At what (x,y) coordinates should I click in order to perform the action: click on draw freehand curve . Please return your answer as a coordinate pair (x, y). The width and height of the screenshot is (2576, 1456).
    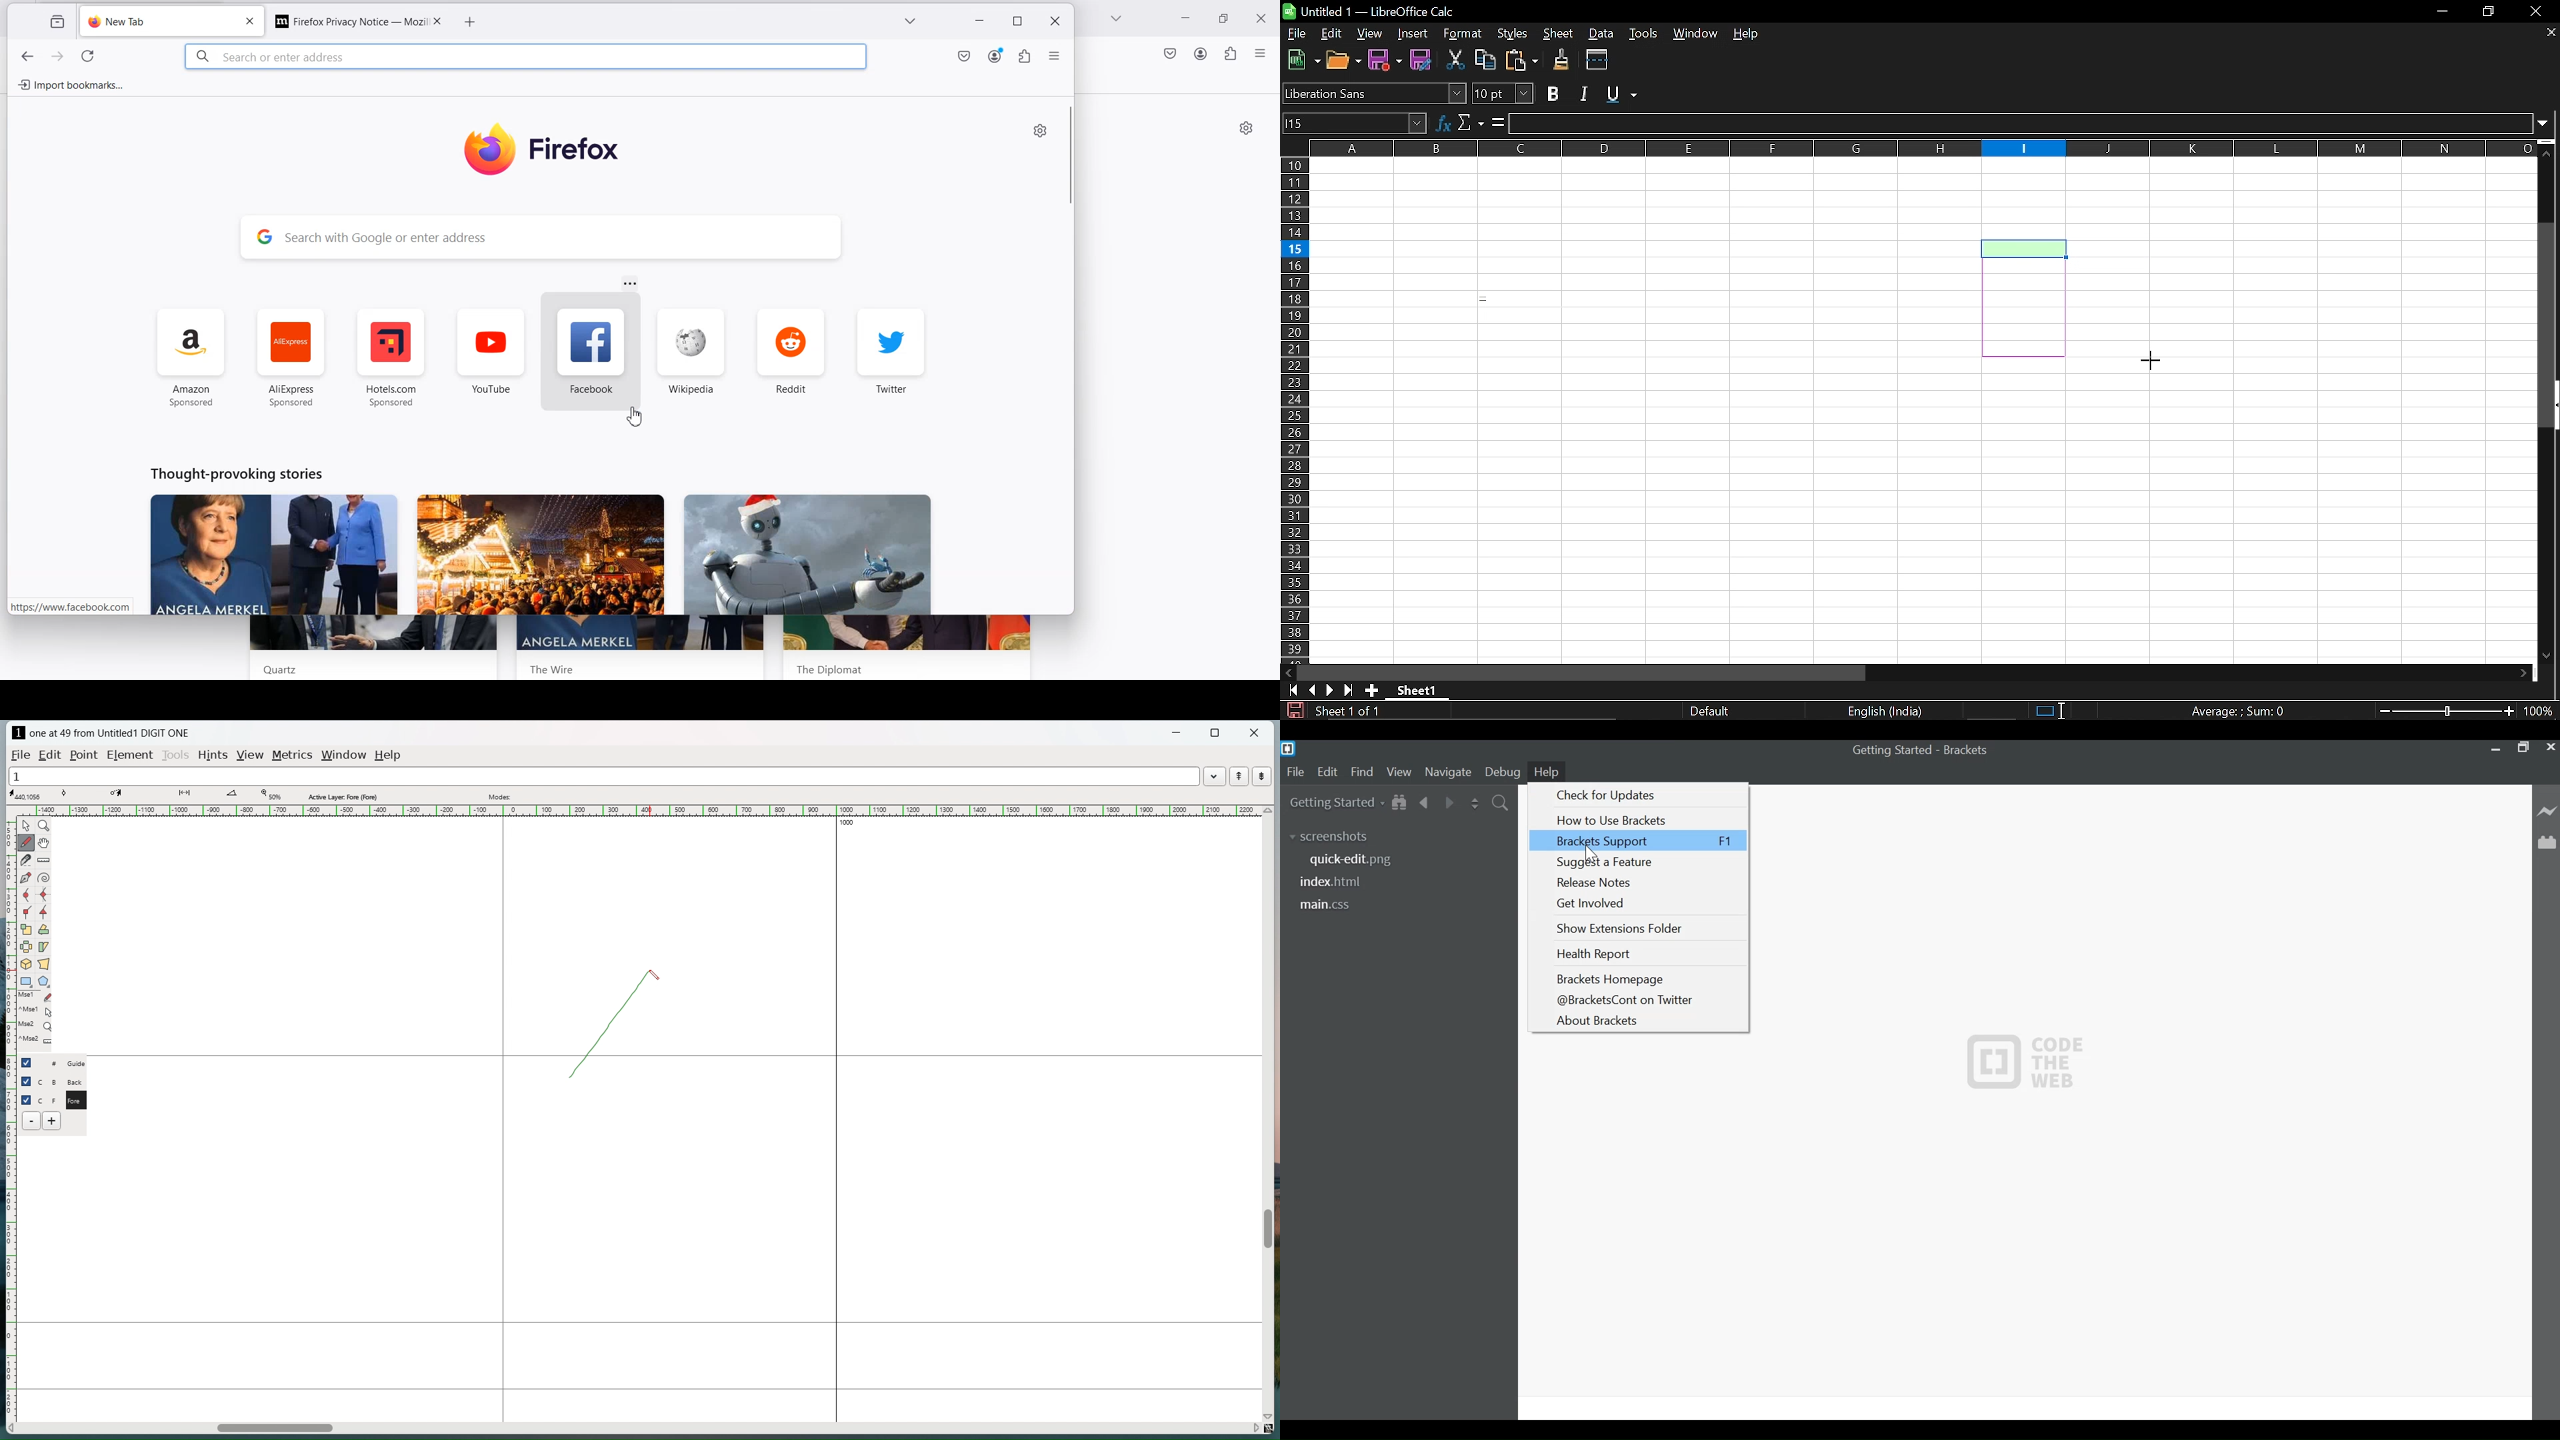
    Looking at the image, I should click on (27, 842).